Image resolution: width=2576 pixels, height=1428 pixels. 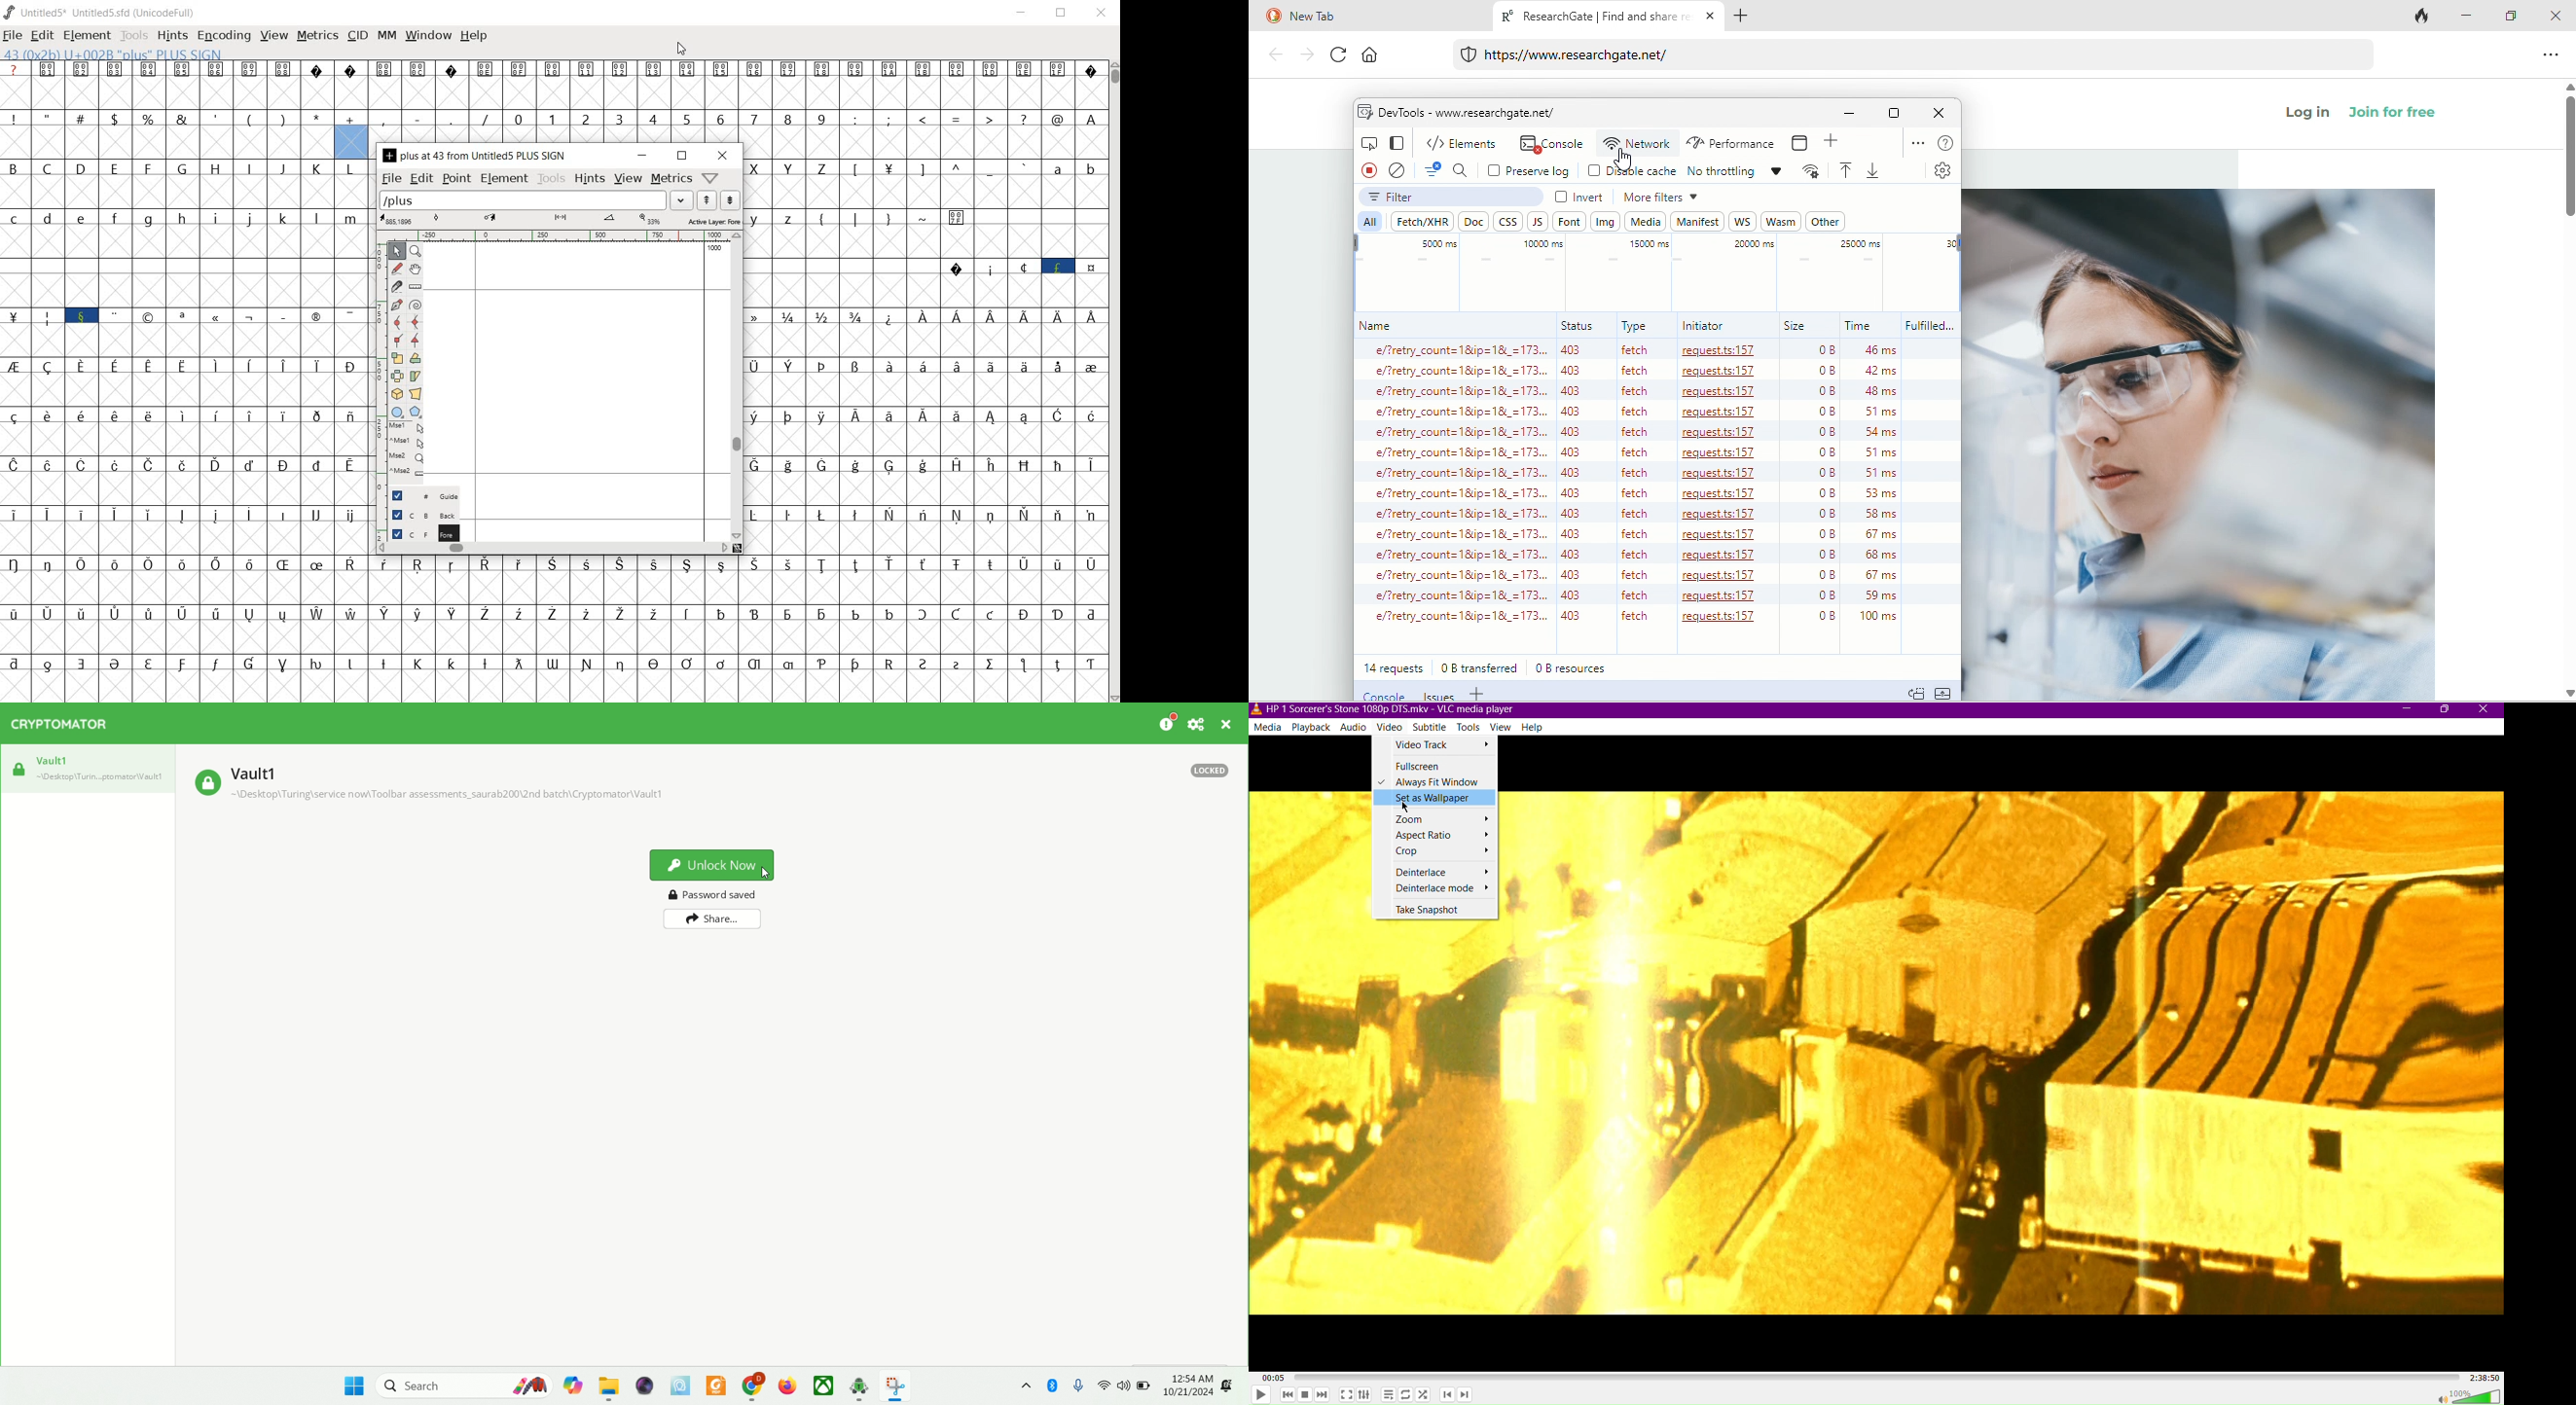 I want to click on new tab, so click(x=1366, y=17).